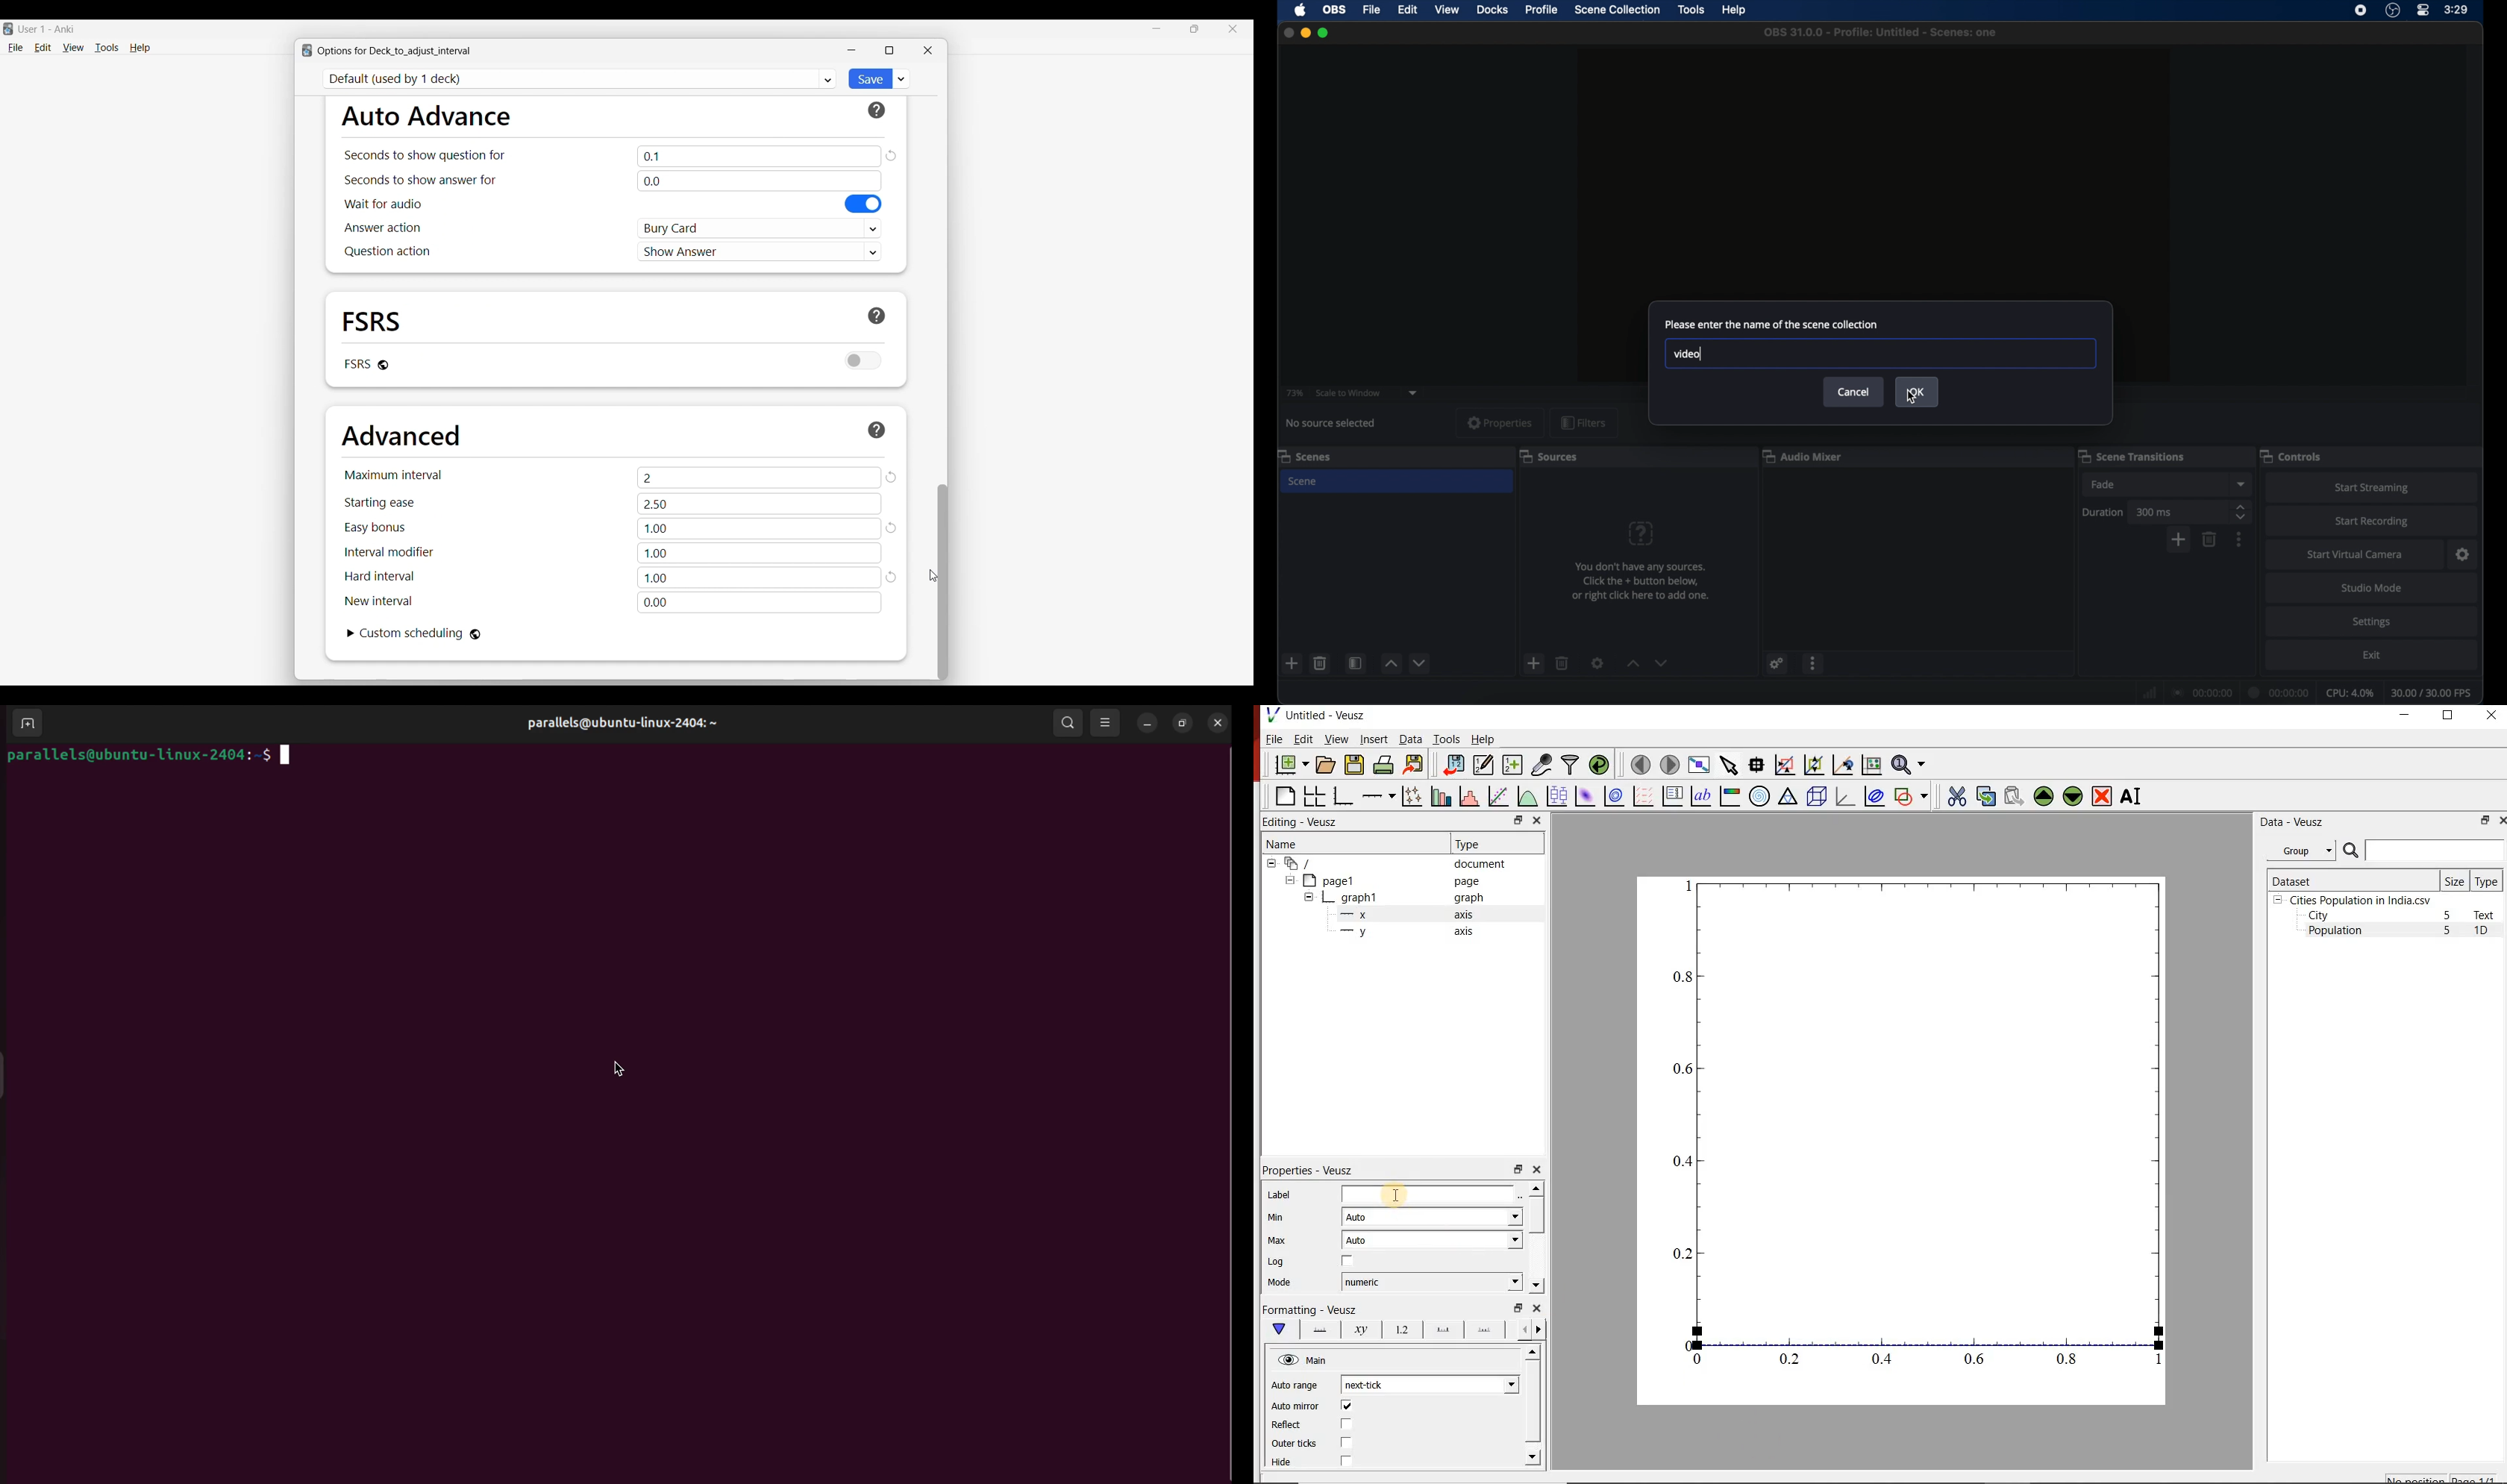 The image size is (2520, 1484). Describe the element at coordinates (2485, 820) in the screenshot. I see `restore` at that location.